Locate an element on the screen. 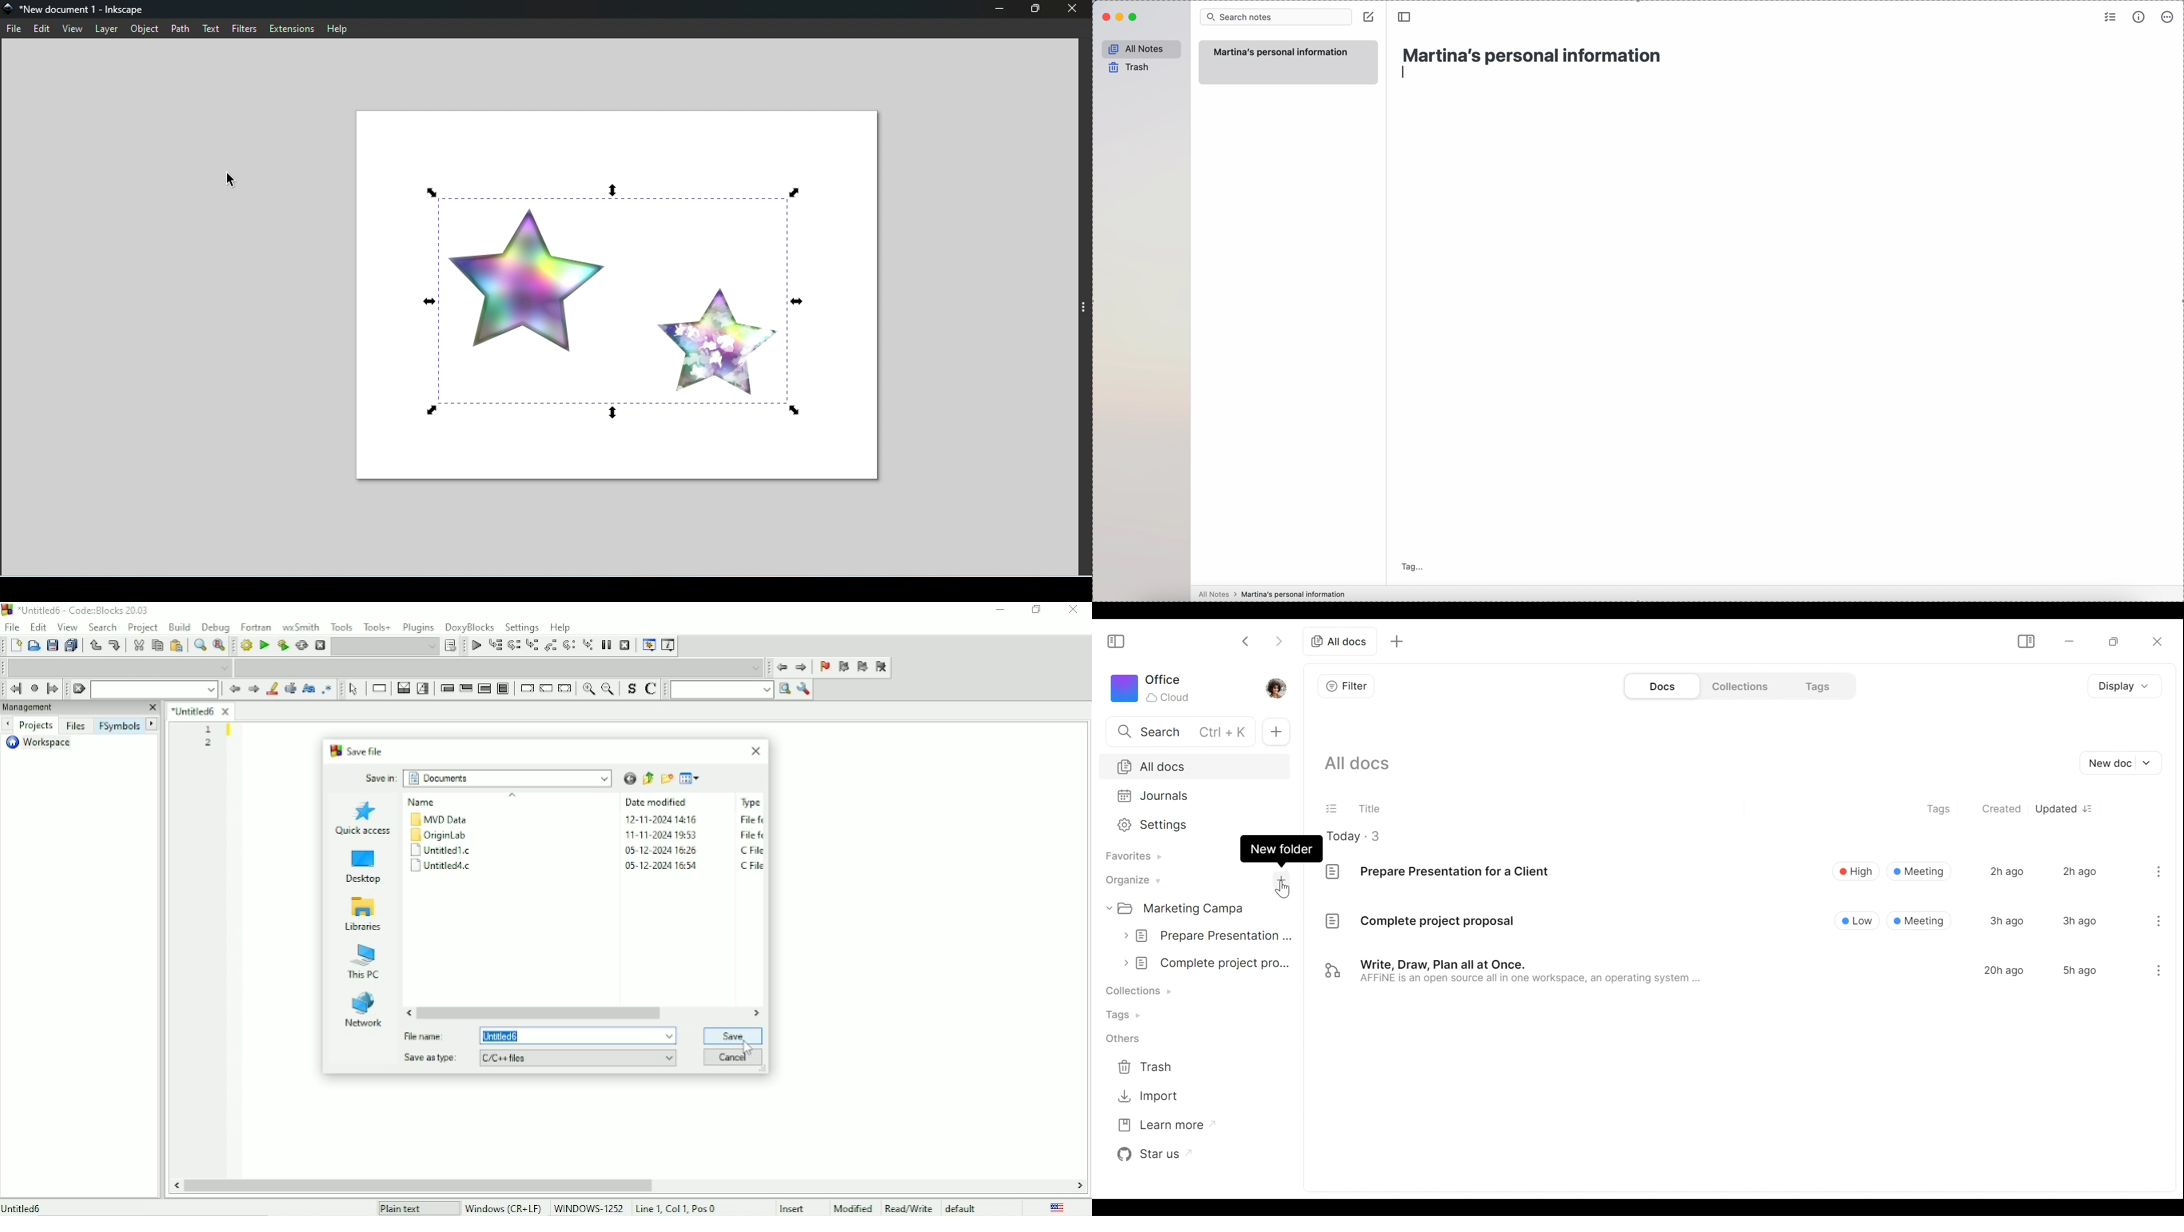 This screenshot has width=2184, height=1232. Type is located at coordinates (751, 832).